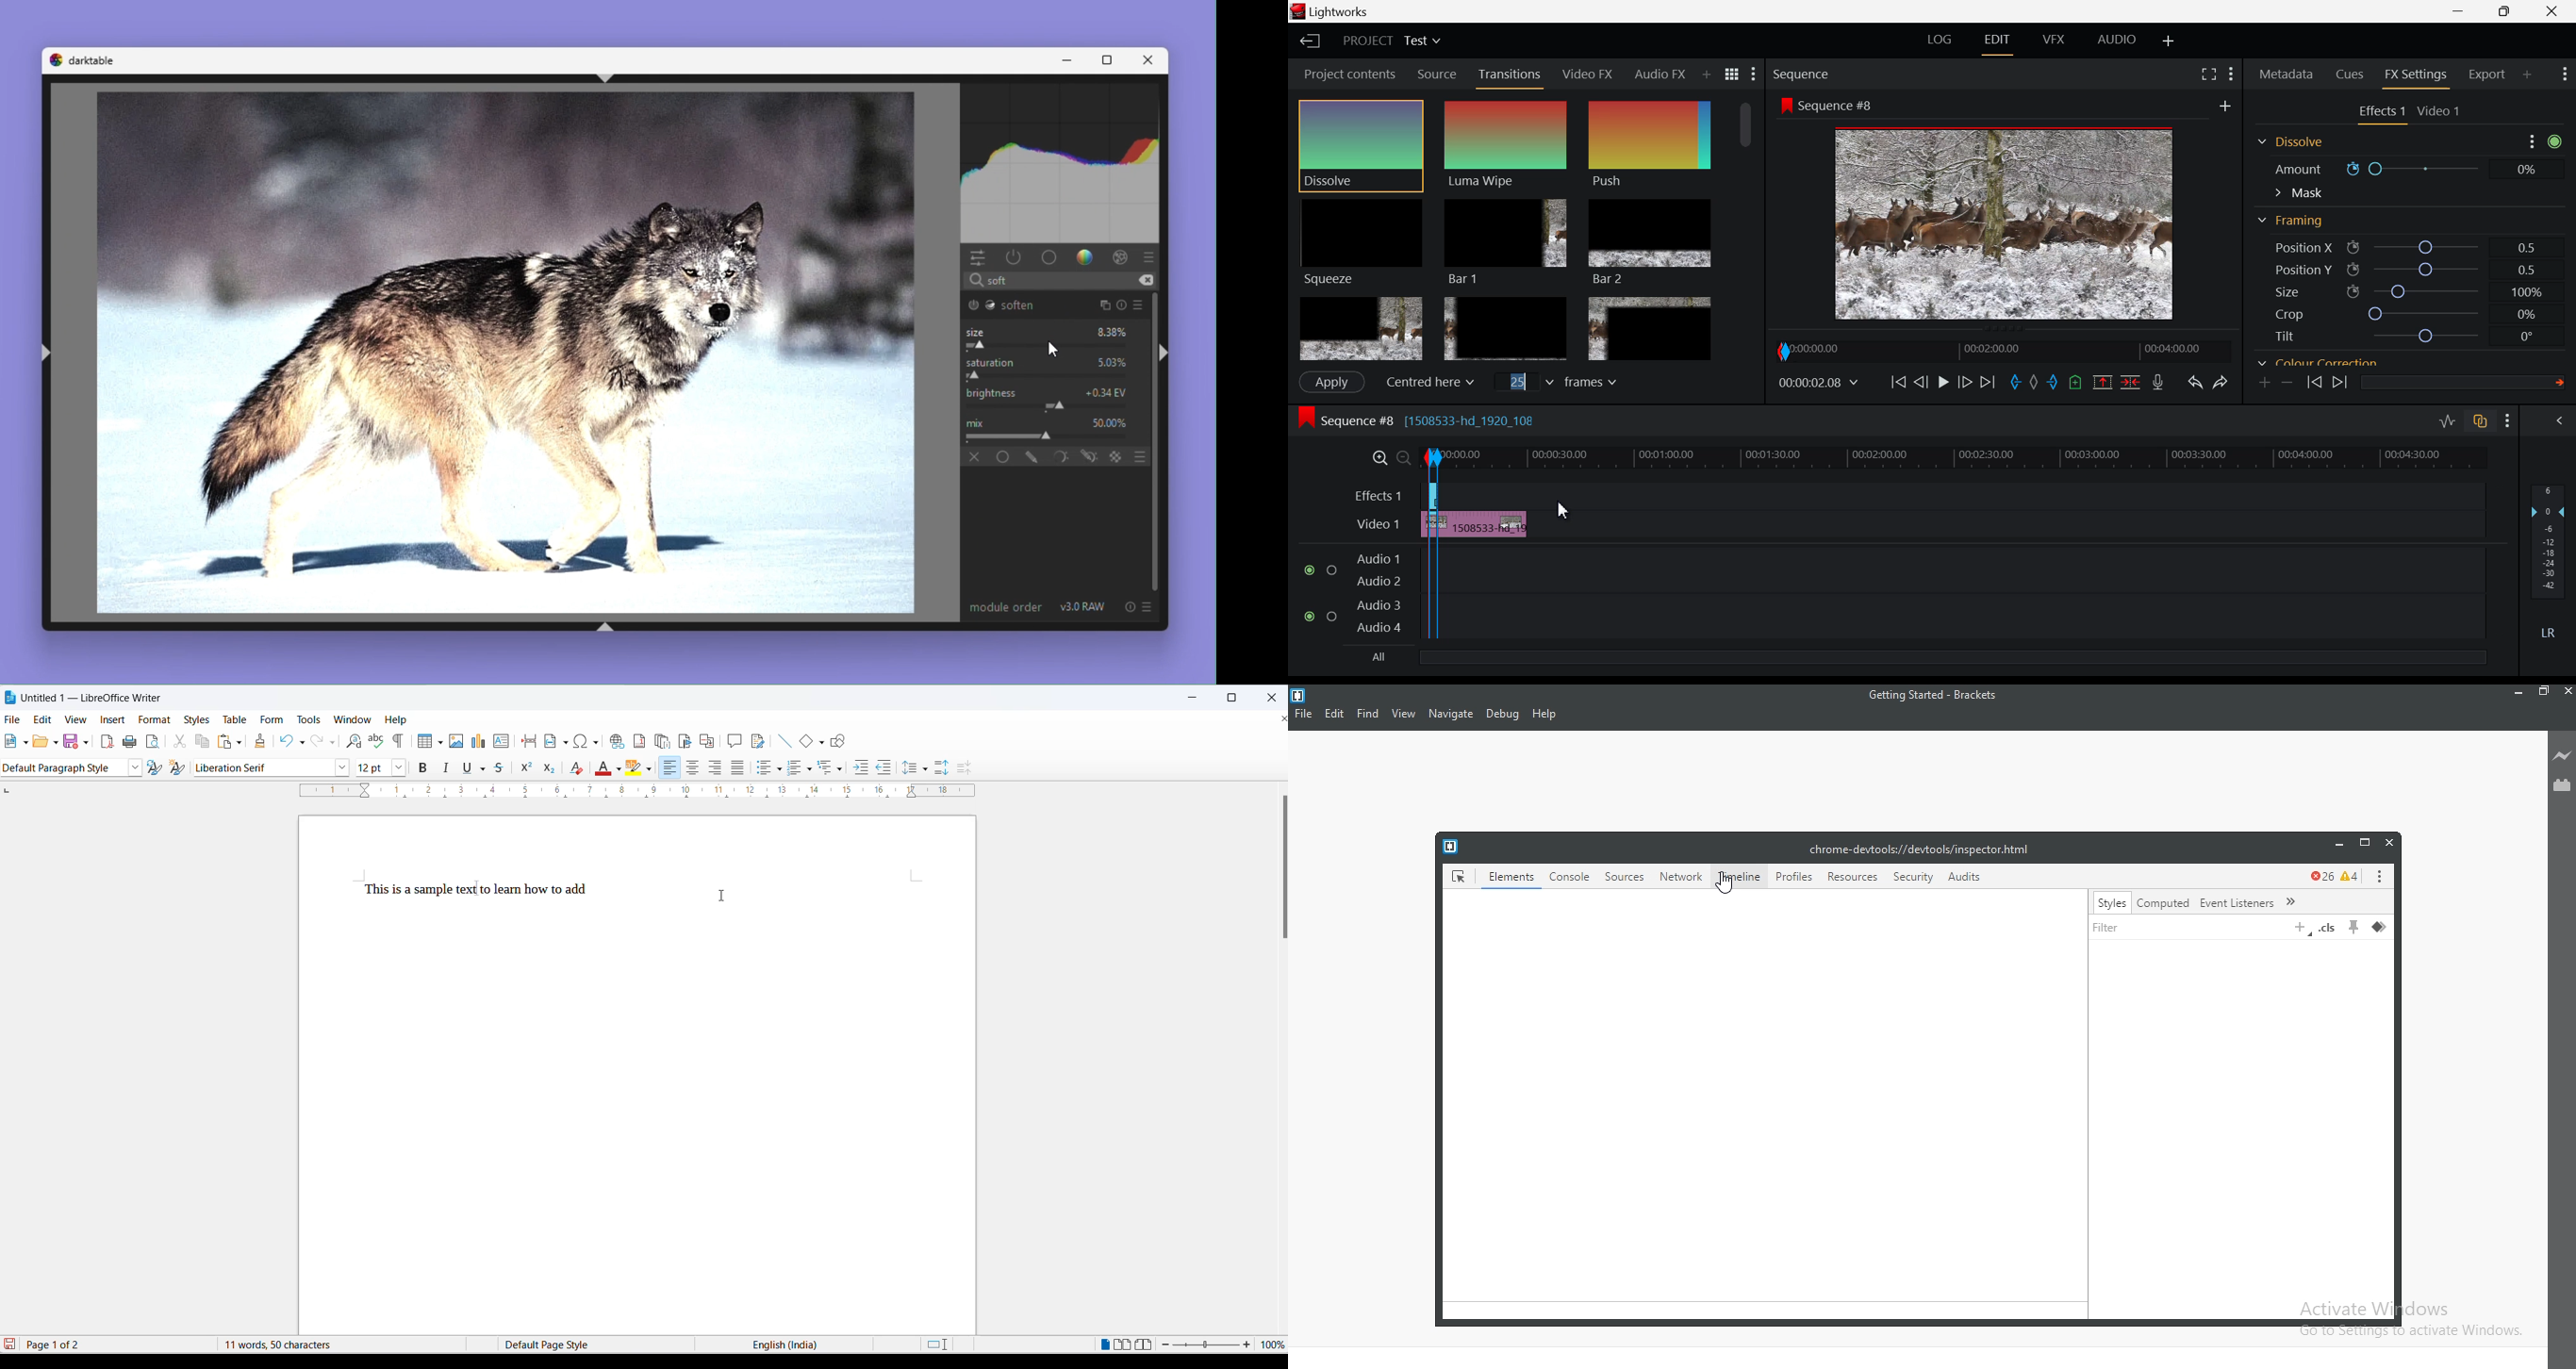  Describe the element at coordinates (614, 79) in the screenshot. I see `shift+ctrl+t` at that location.